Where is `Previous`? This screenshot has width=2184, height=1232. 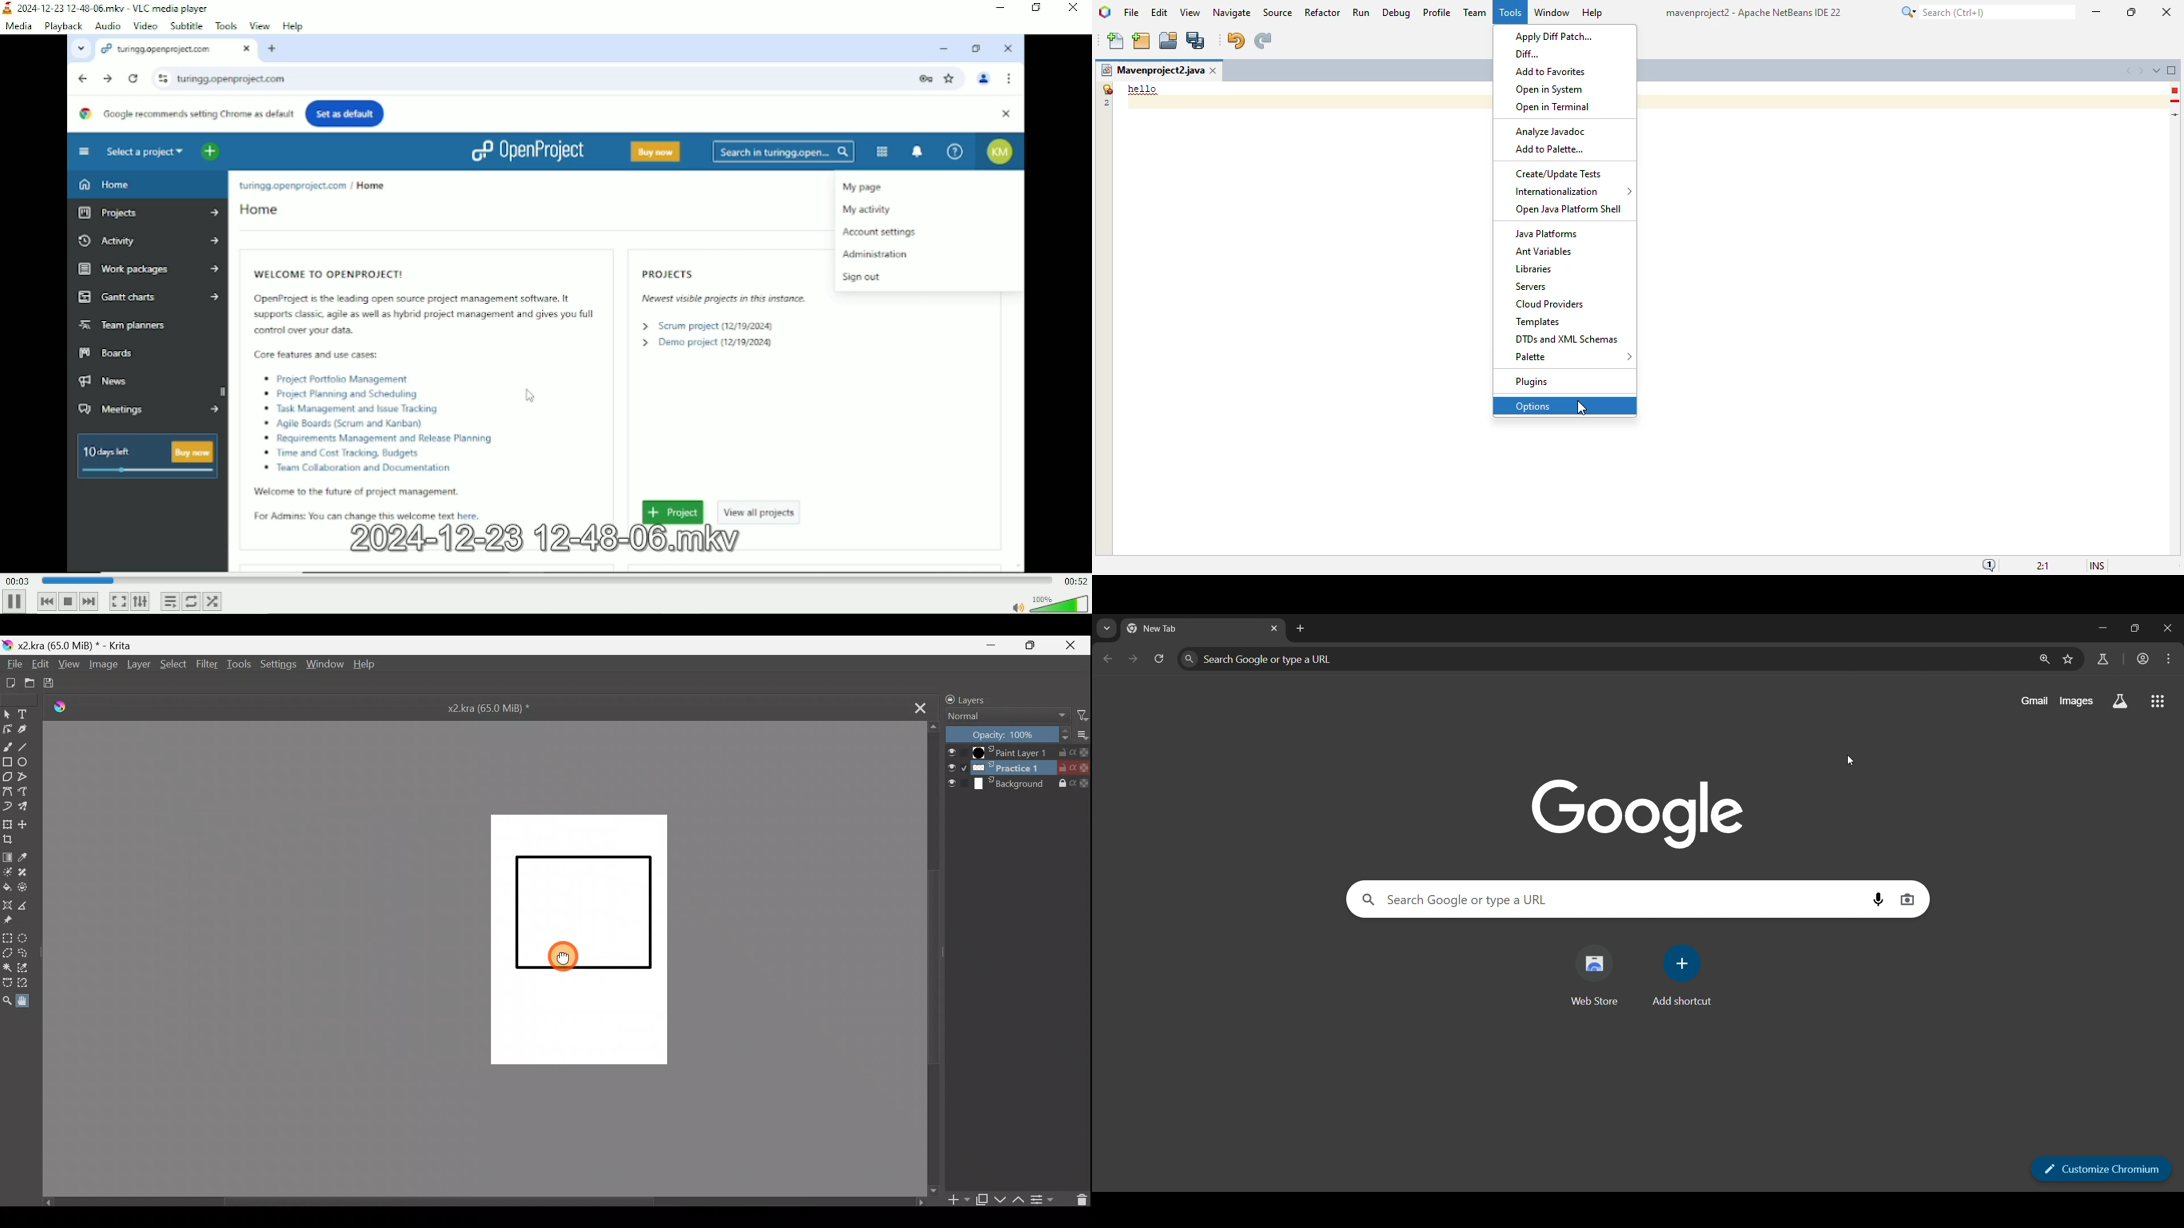
Previous is located at coordinates (46, 602).